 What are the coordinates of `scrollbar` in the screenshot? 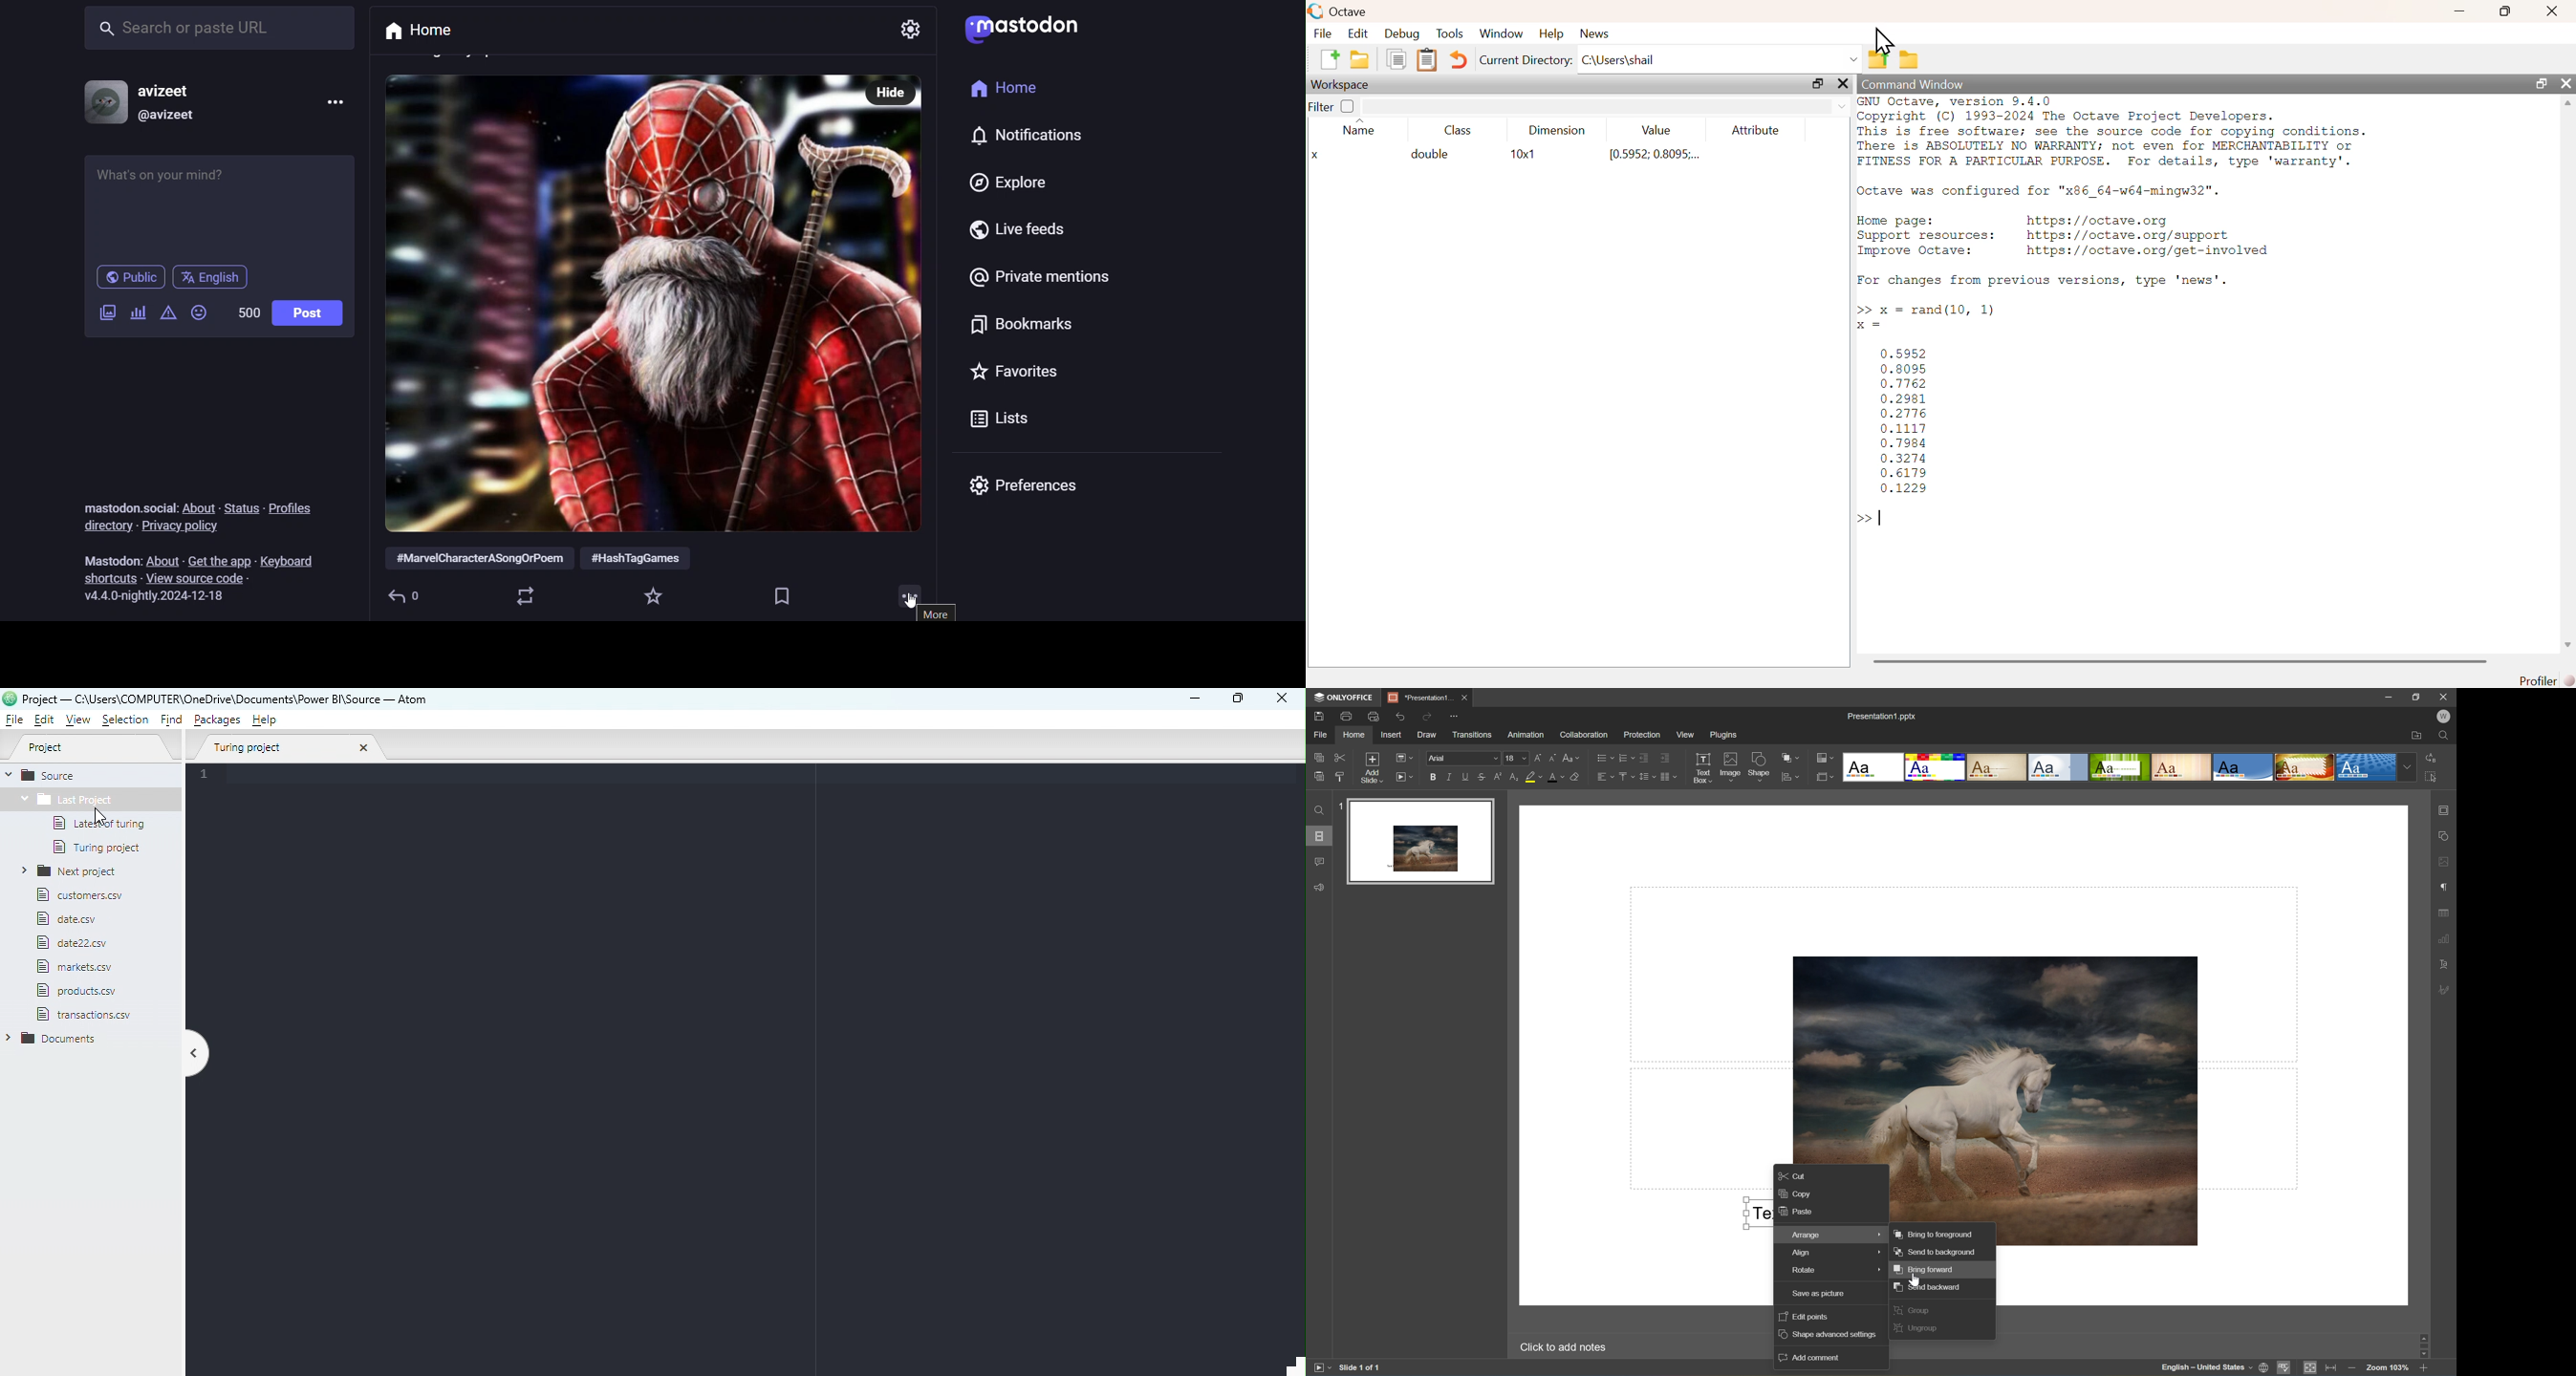 It's located at (2181, 662).